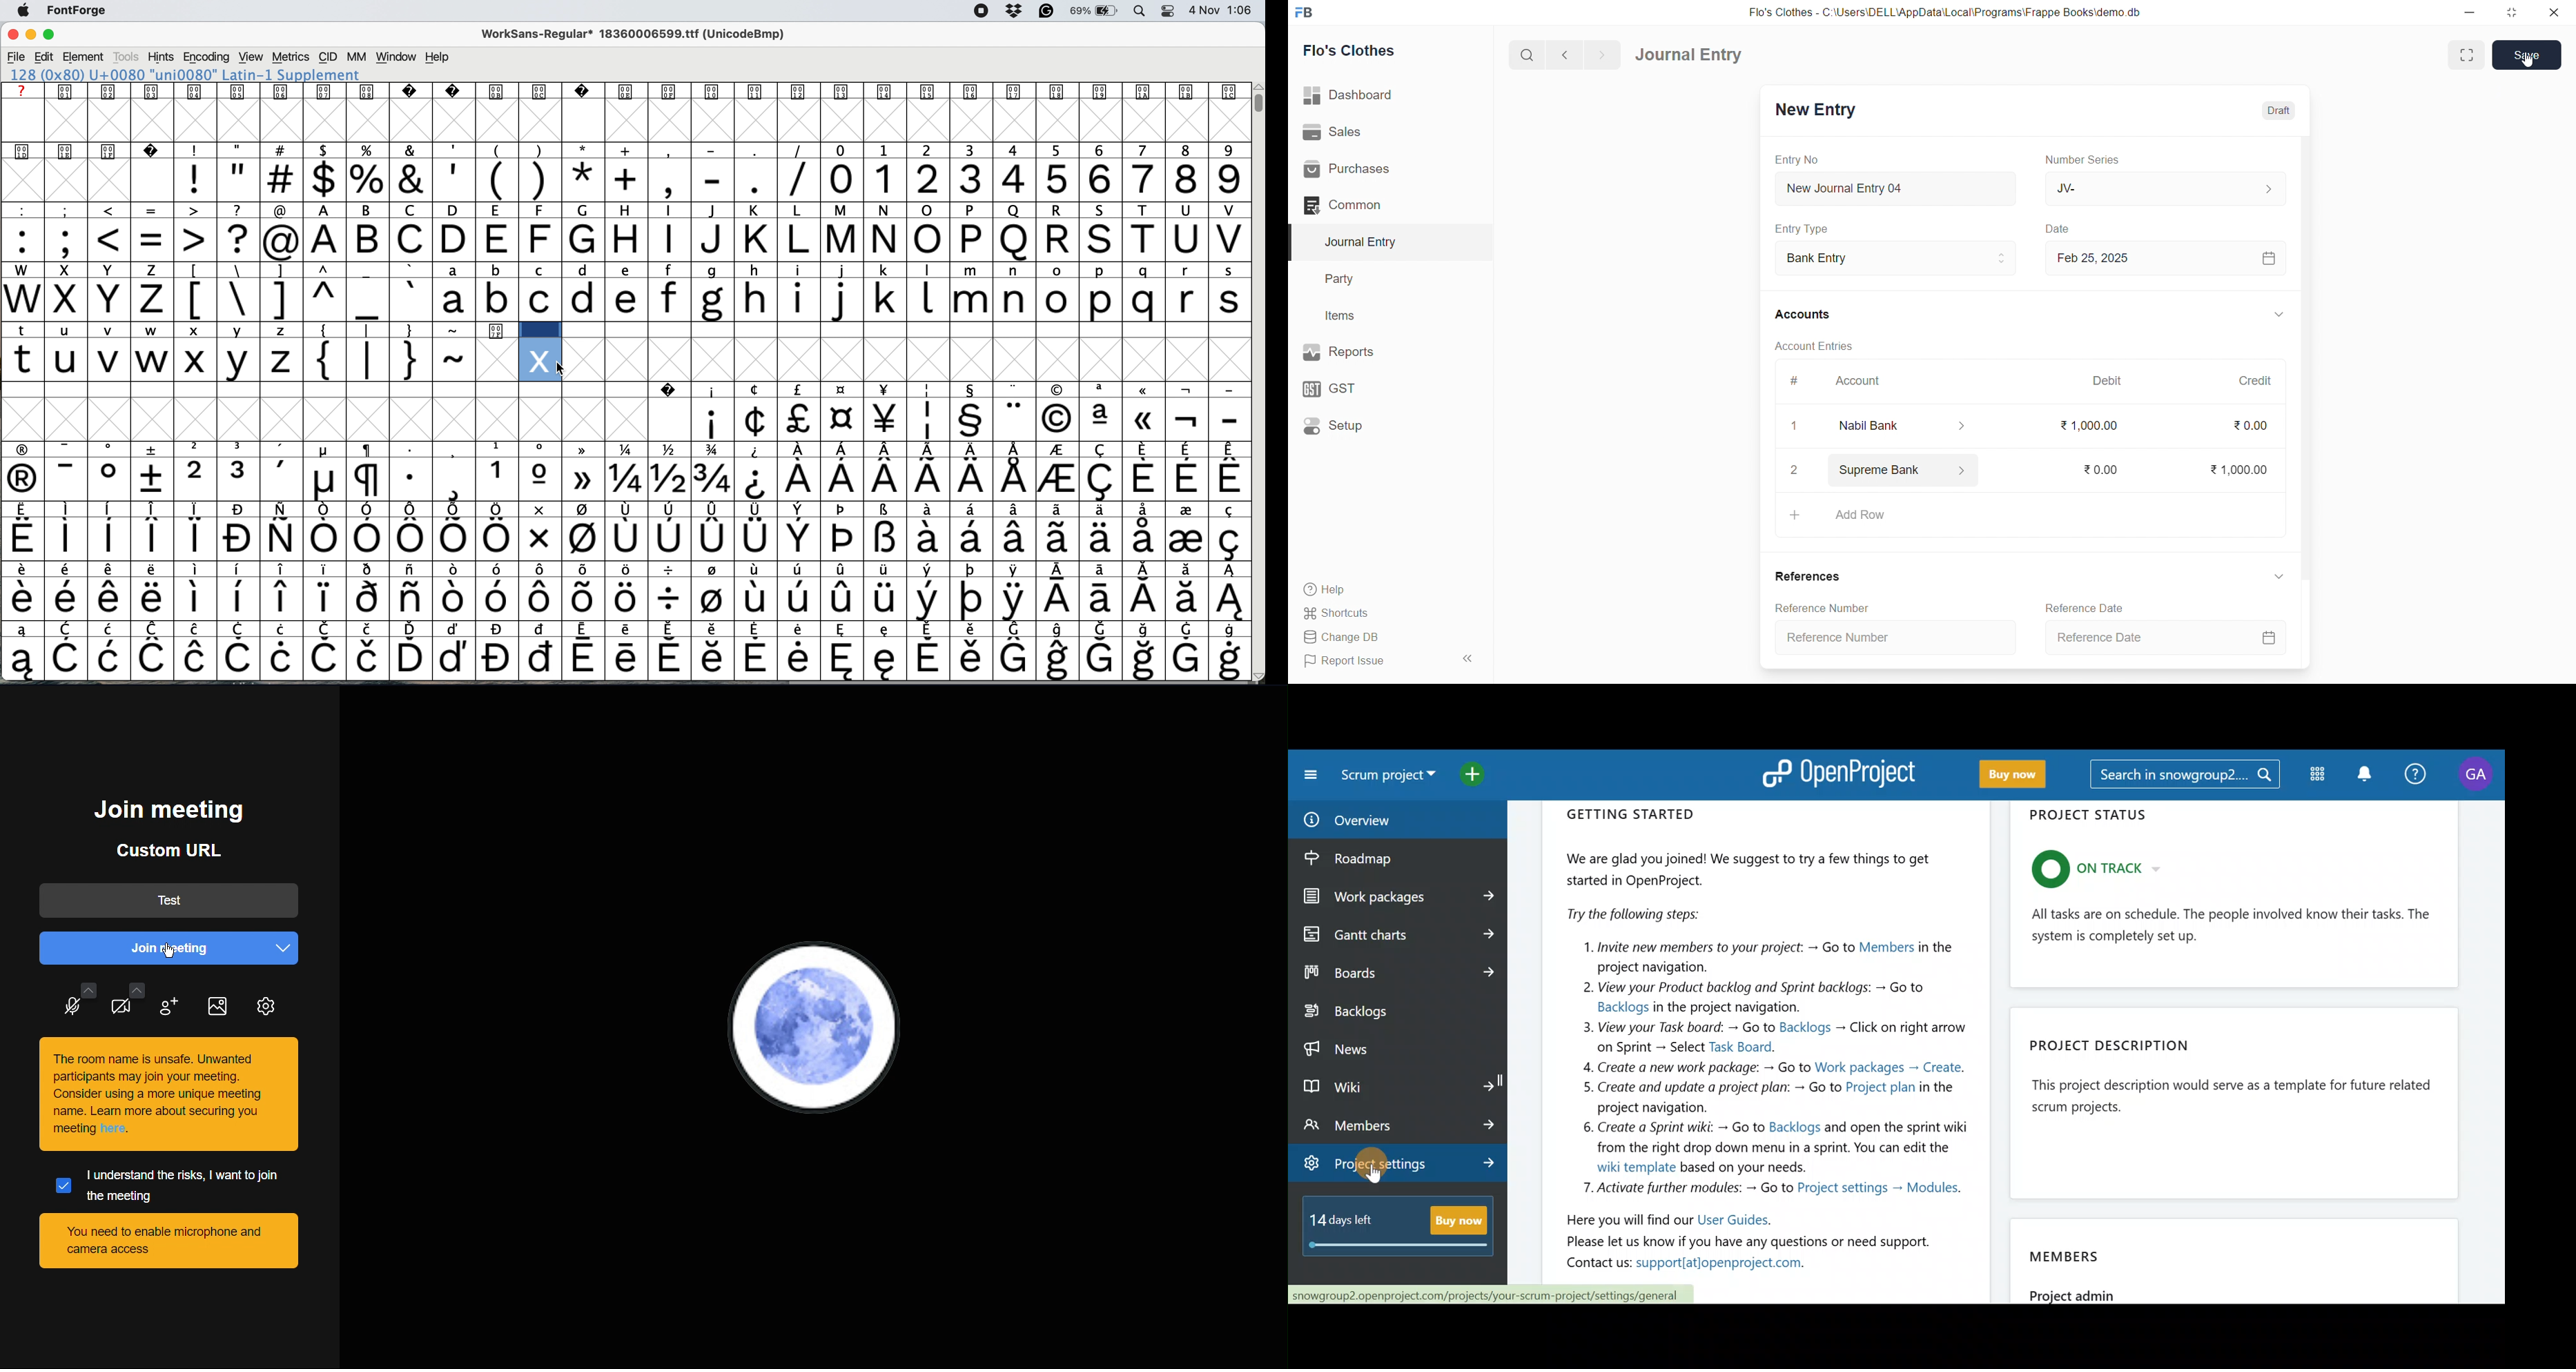 This screenshot has width=2576, height=1372. I want to click on Account name, so click(2479, 774).